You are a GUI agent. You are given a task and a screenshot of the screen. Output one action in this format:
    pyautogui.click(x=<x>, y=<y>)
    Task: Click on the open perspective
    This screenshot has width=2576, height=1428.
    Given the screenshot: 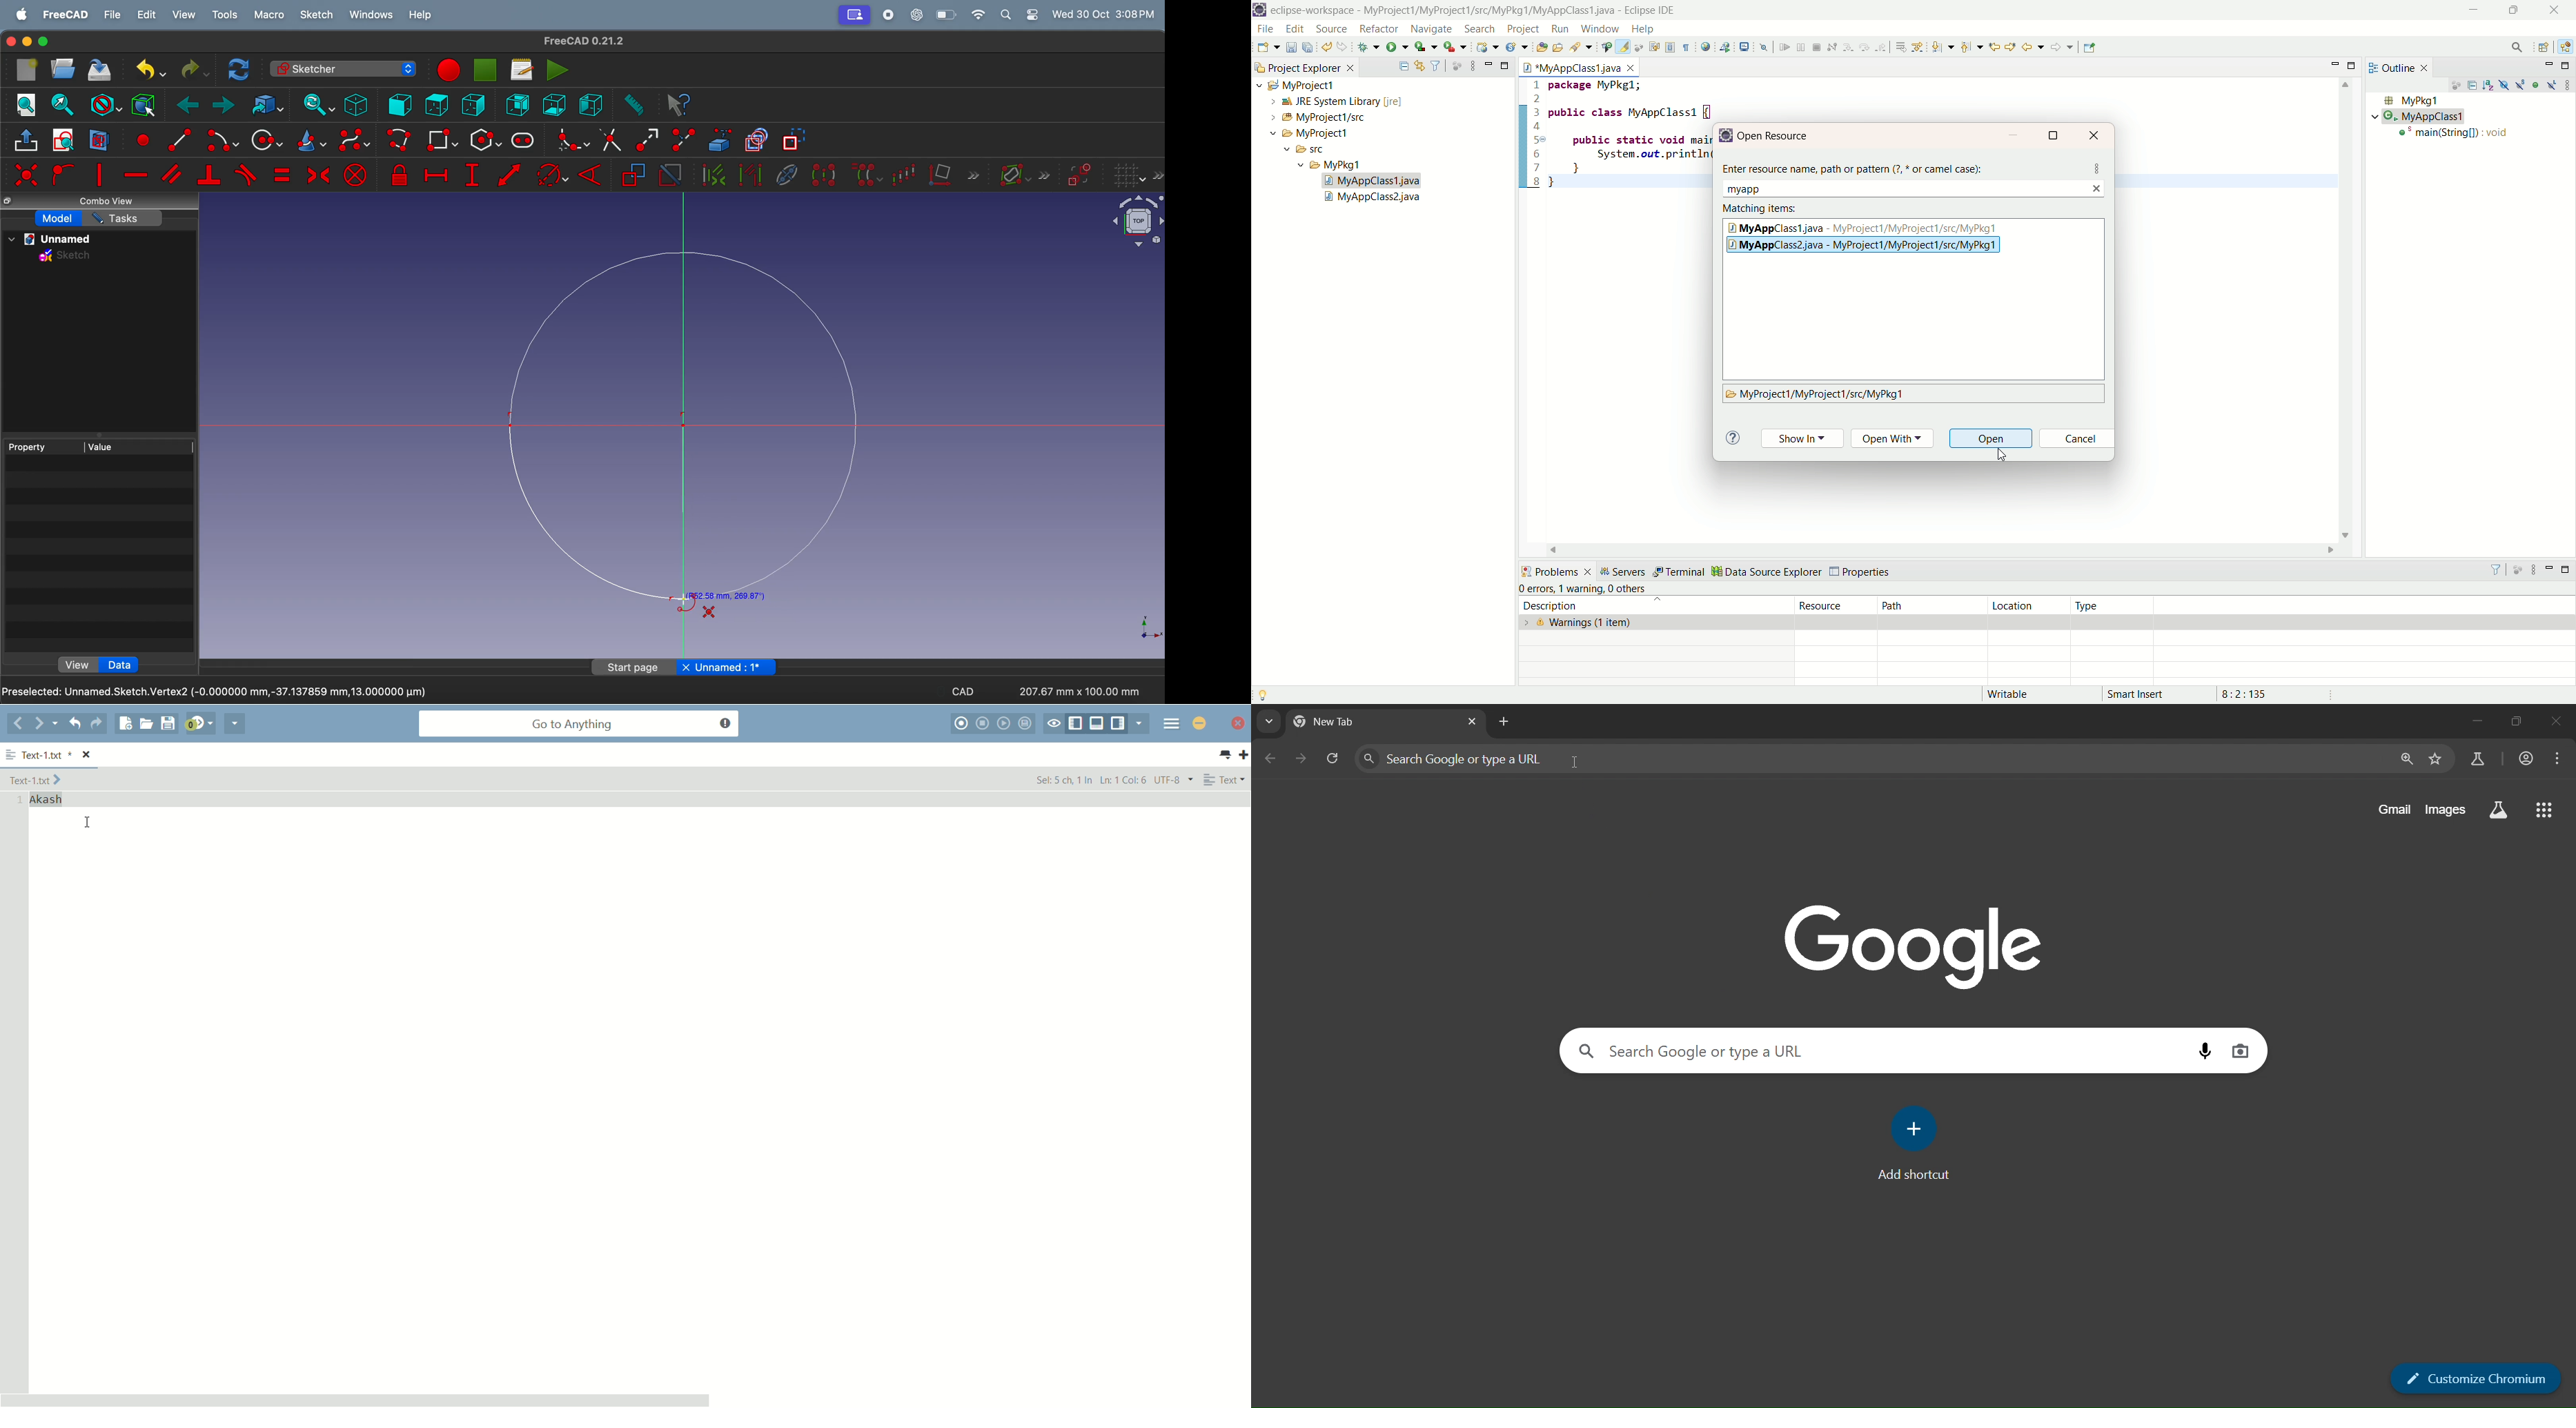 What is the action you would take?
    pyautogui.click(x=2544, y=47)
    